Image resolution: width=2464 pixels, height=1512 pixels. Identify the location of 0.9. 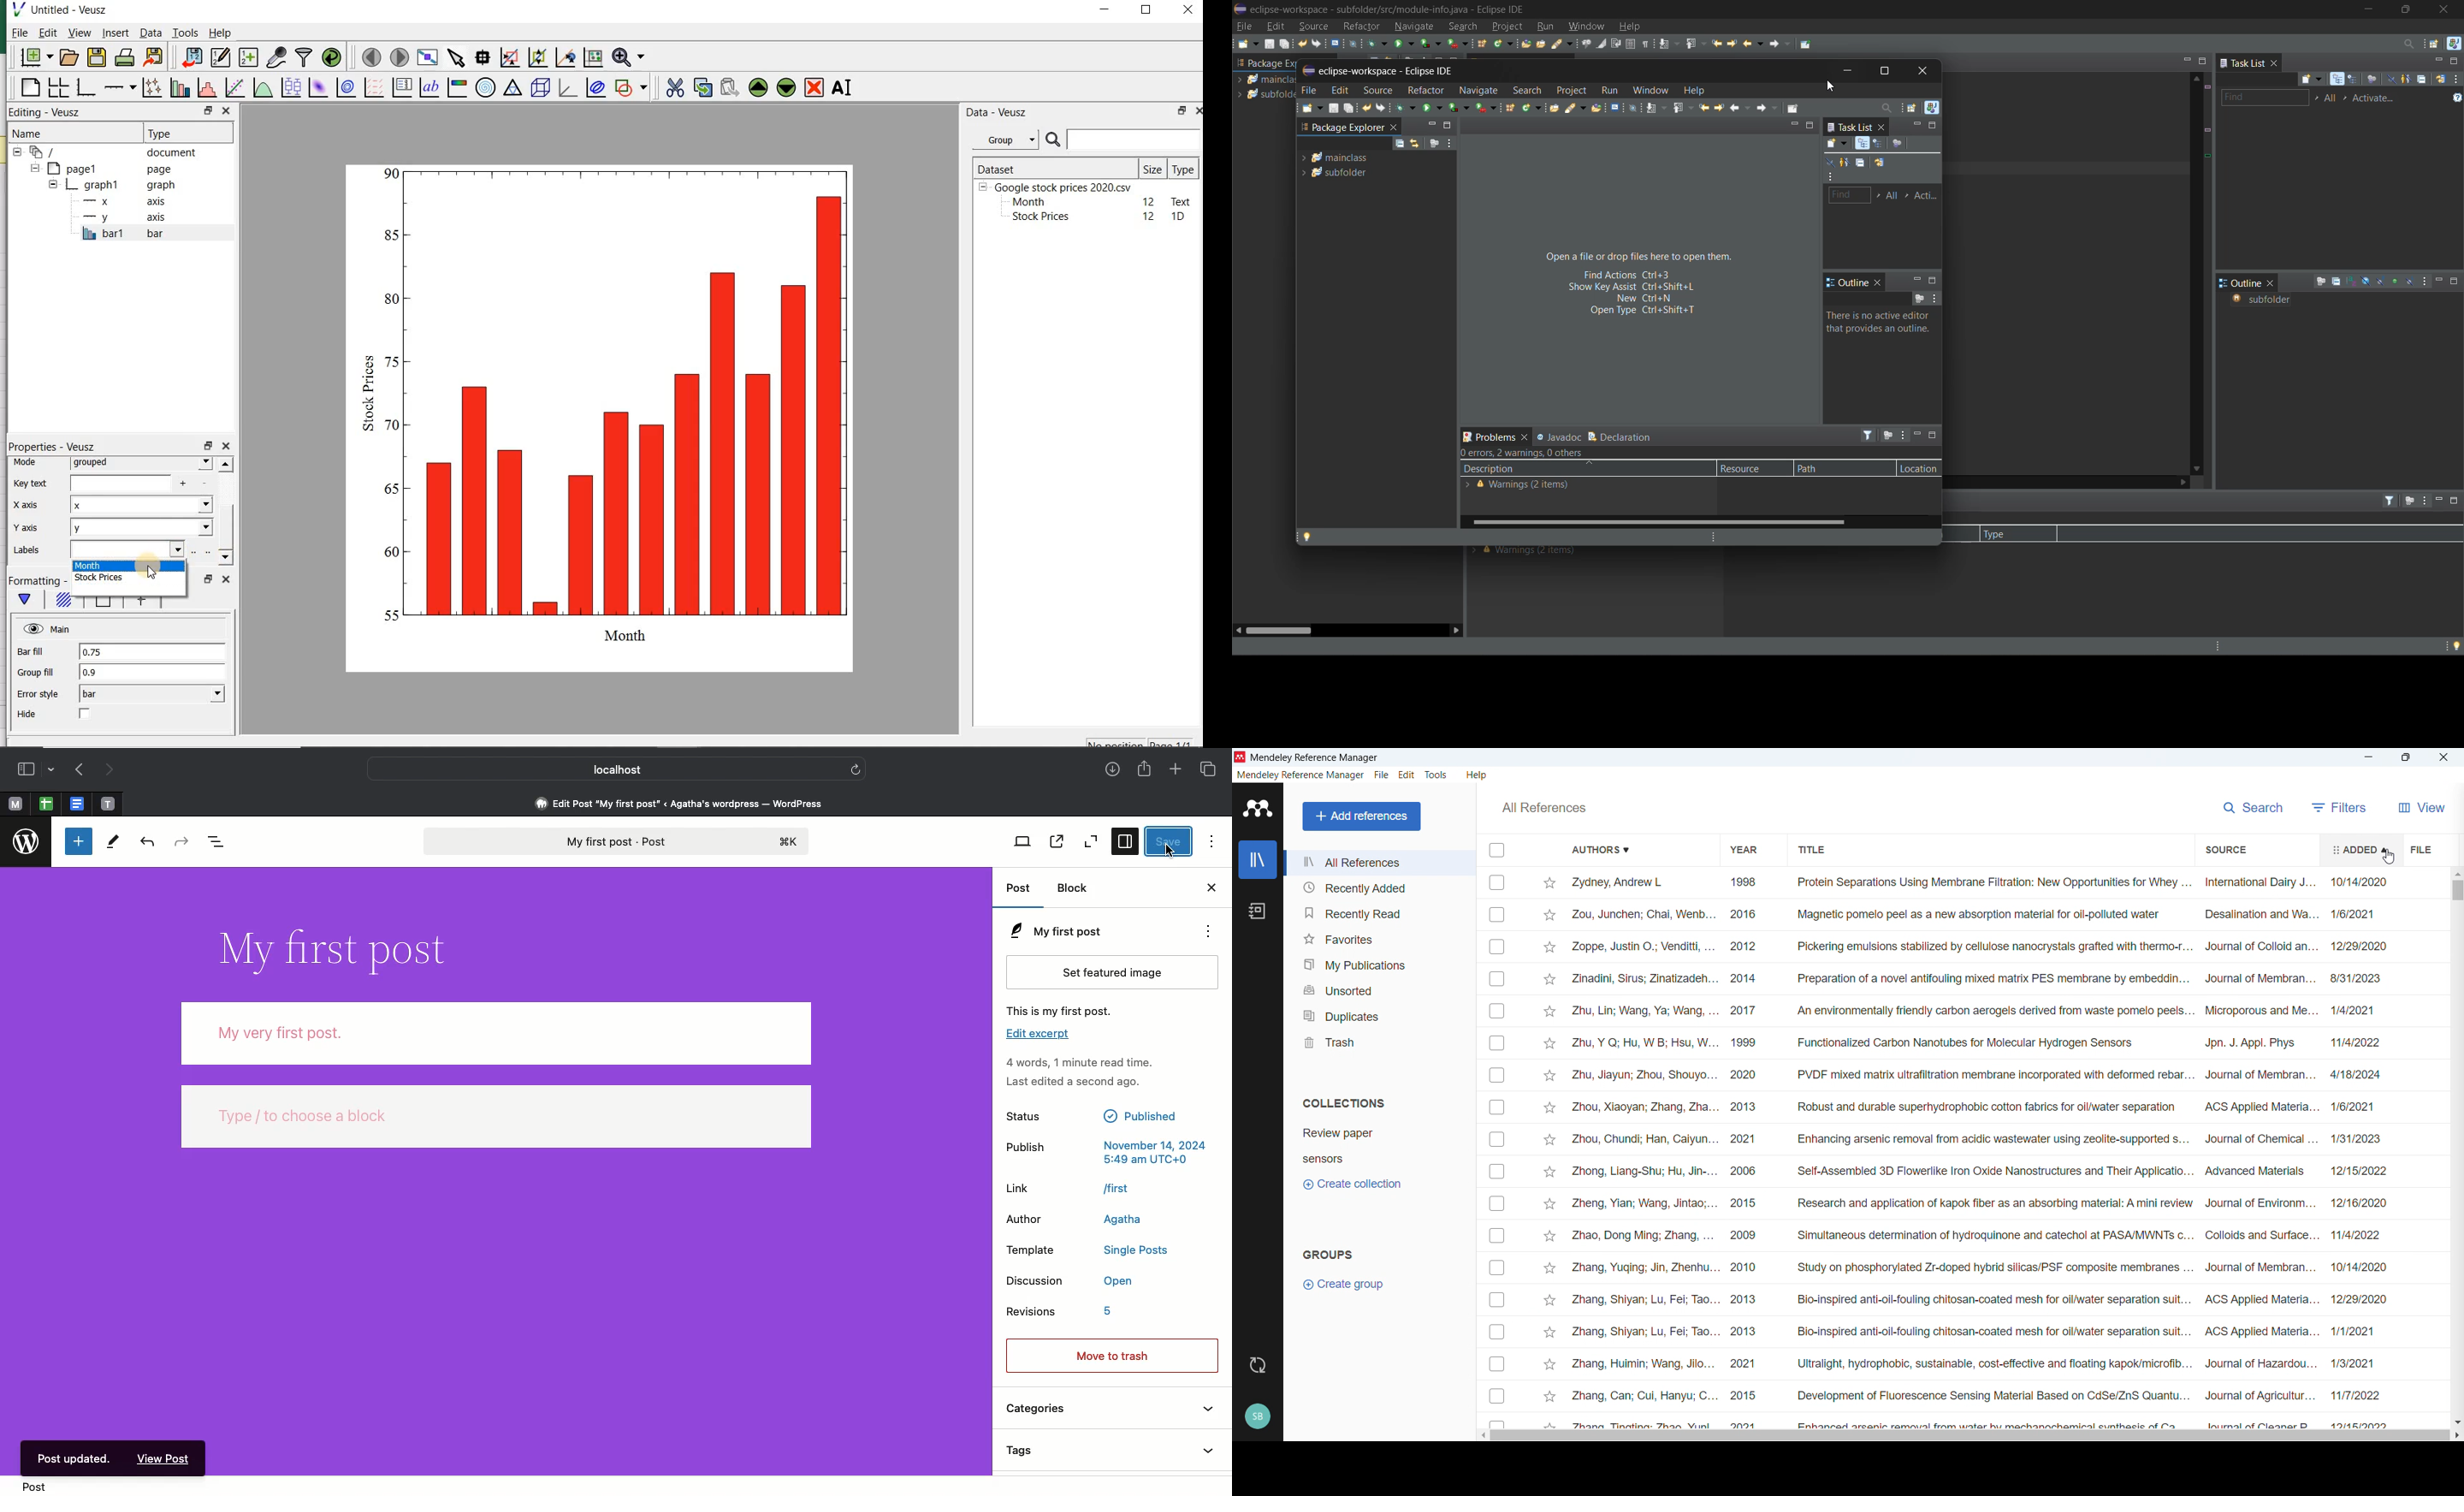
(153, 673).